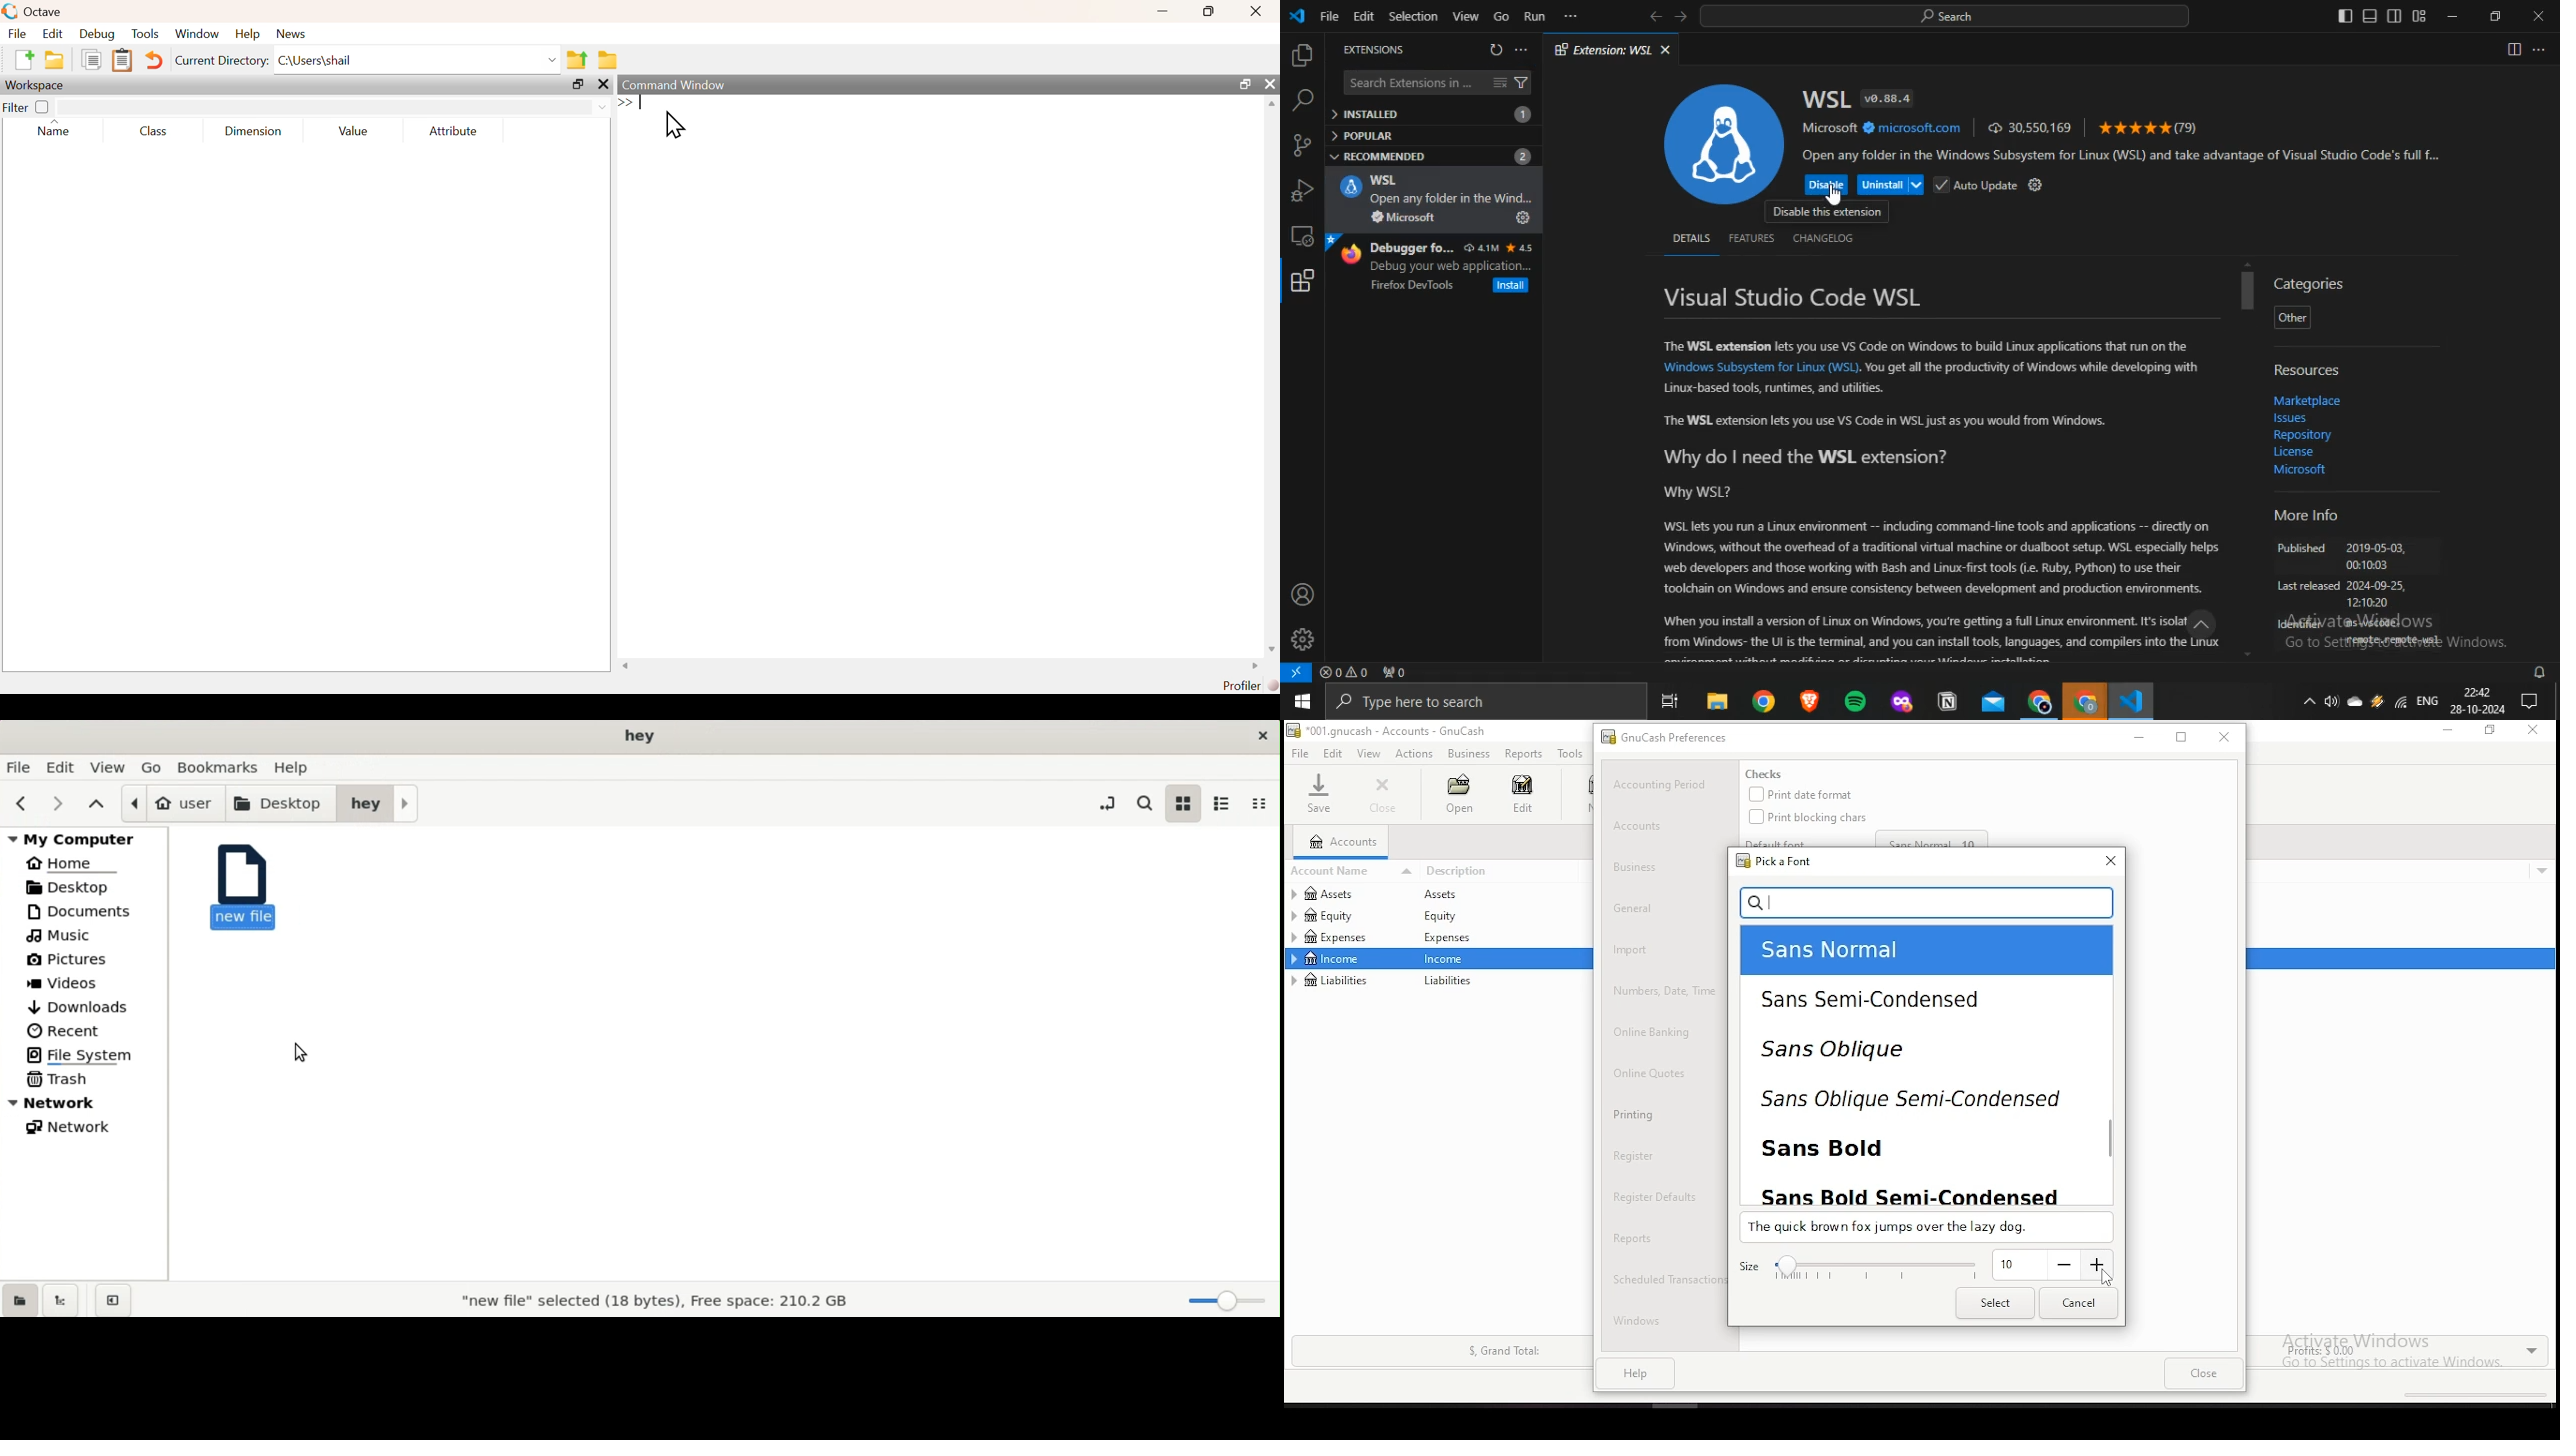 This screenshot has width=2576, height=1456. What do you see at coordinates (65, 1031) in the screenshot?
I see `recent` at bounding box center [65, 1031].